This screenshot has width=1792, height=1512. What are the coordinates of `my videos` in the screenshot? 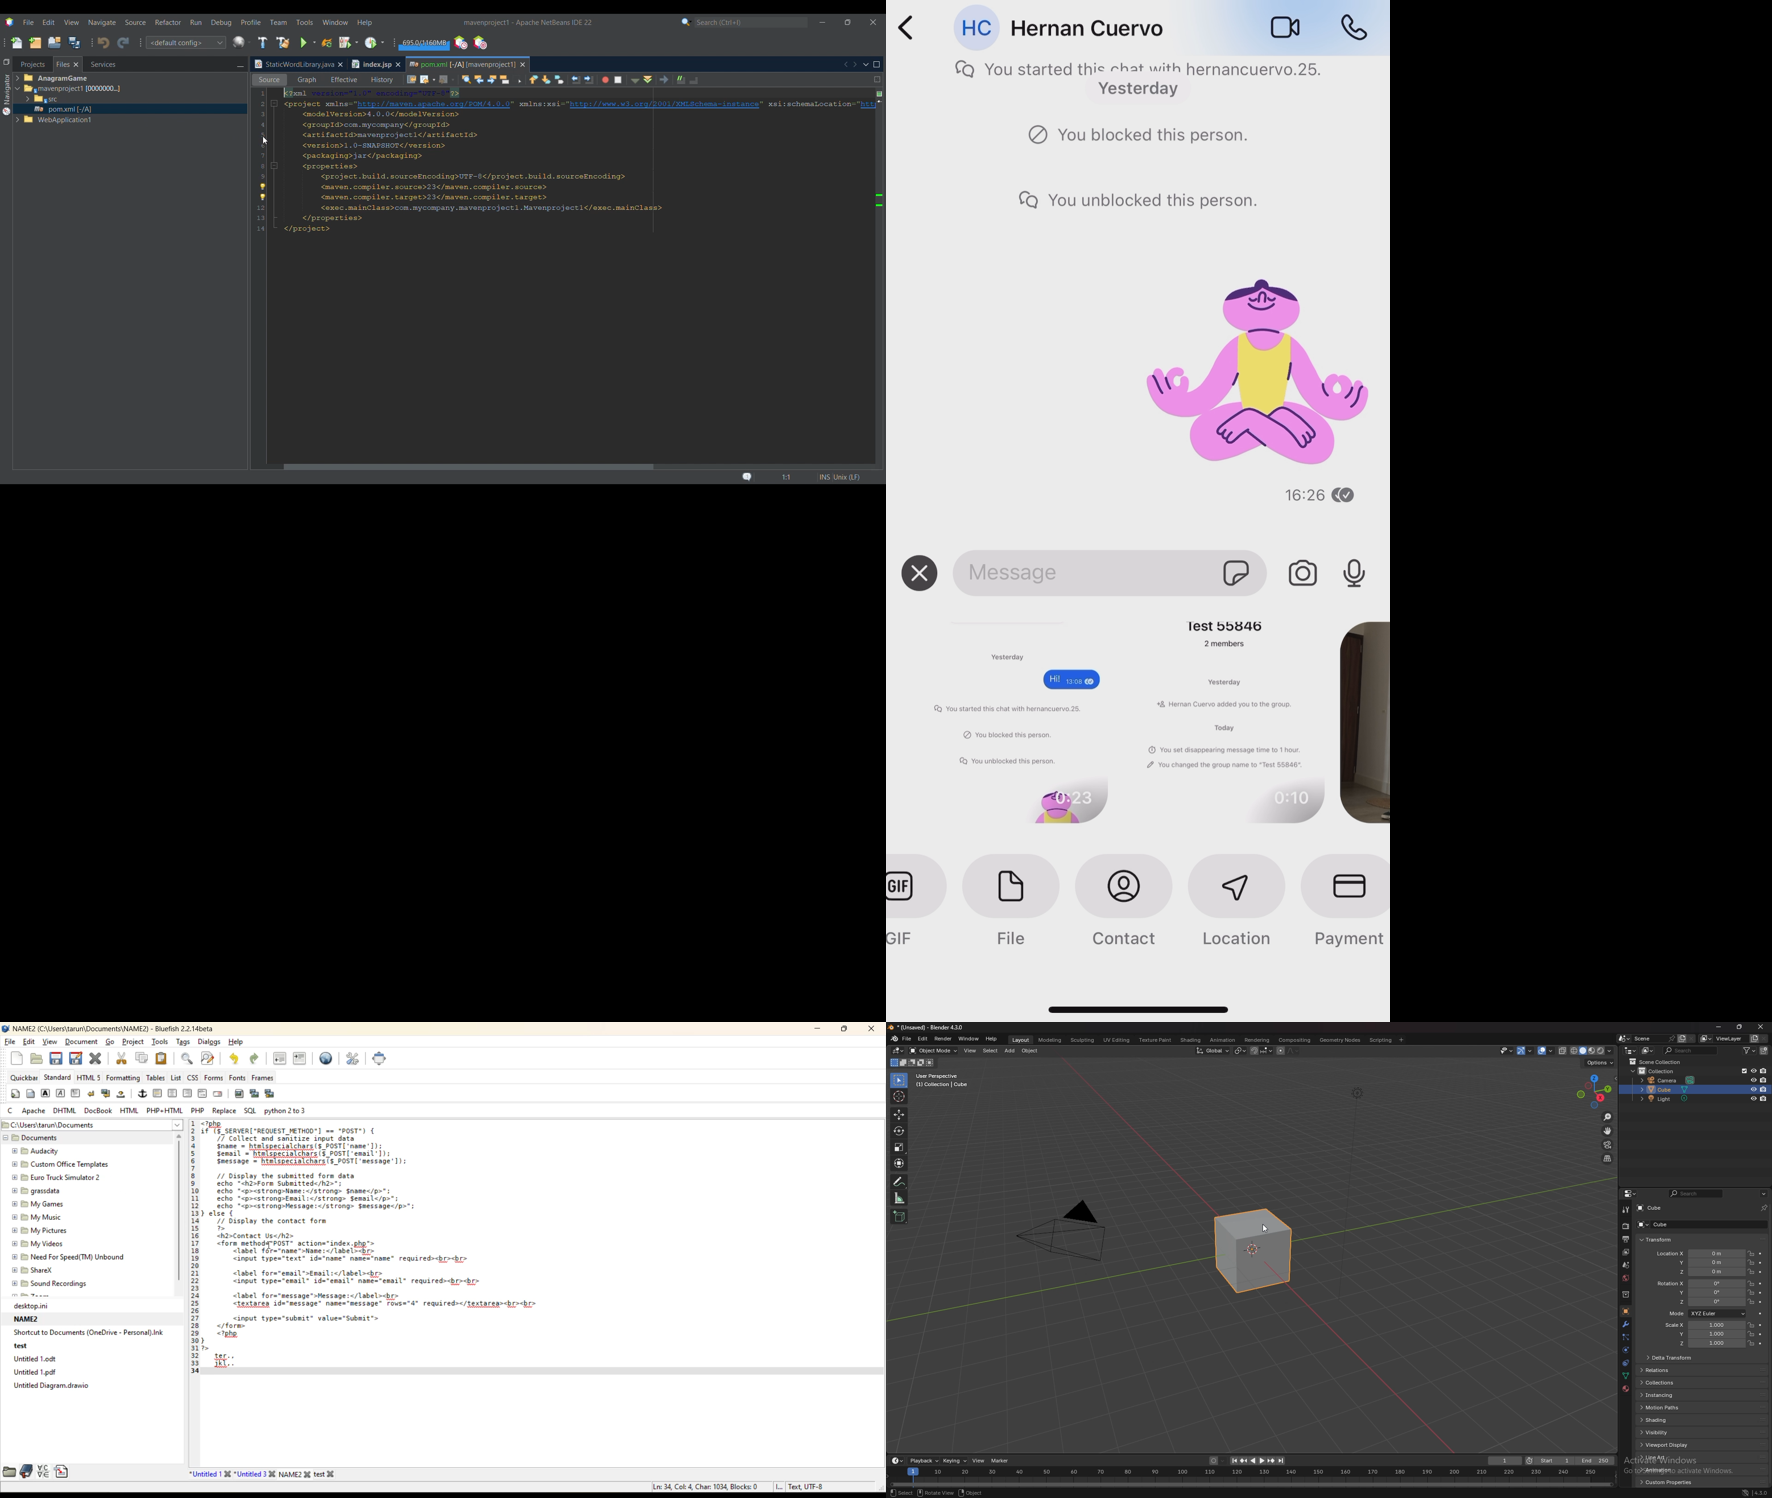 It's located at (43, 1245).